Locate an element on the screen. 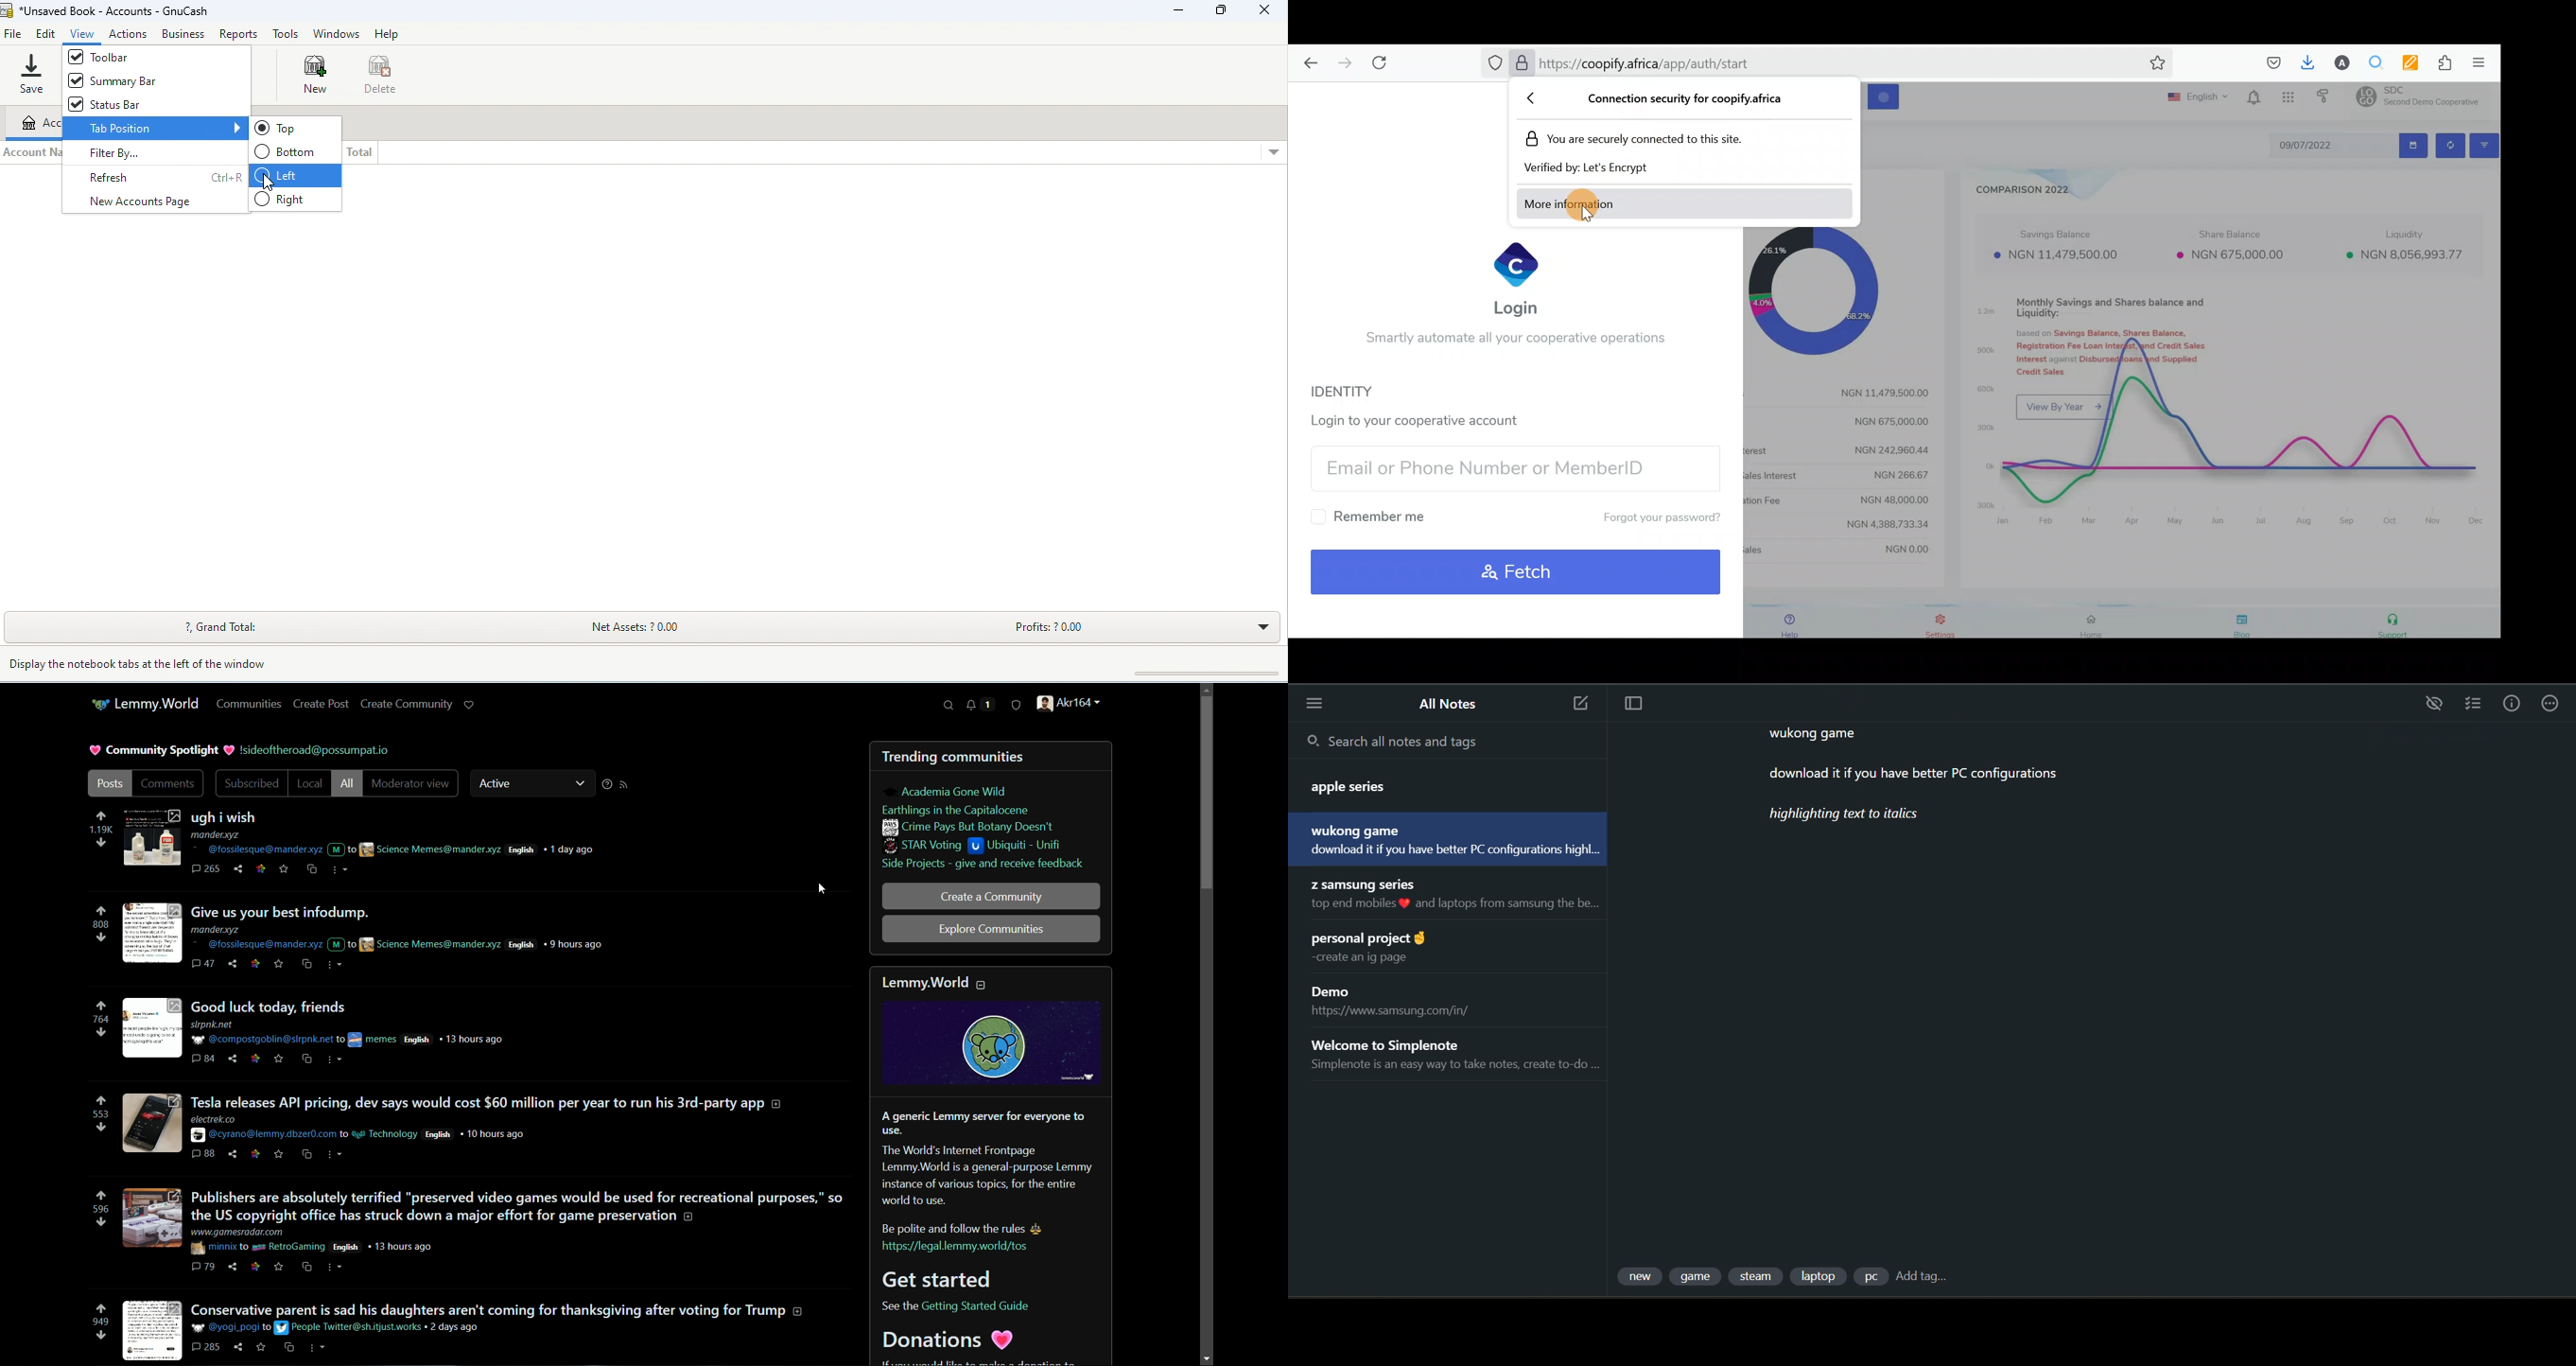 Image resolution: width=2576 pixels, height=1372 pixels. thumbnail is located at coordinates (150, 1029).